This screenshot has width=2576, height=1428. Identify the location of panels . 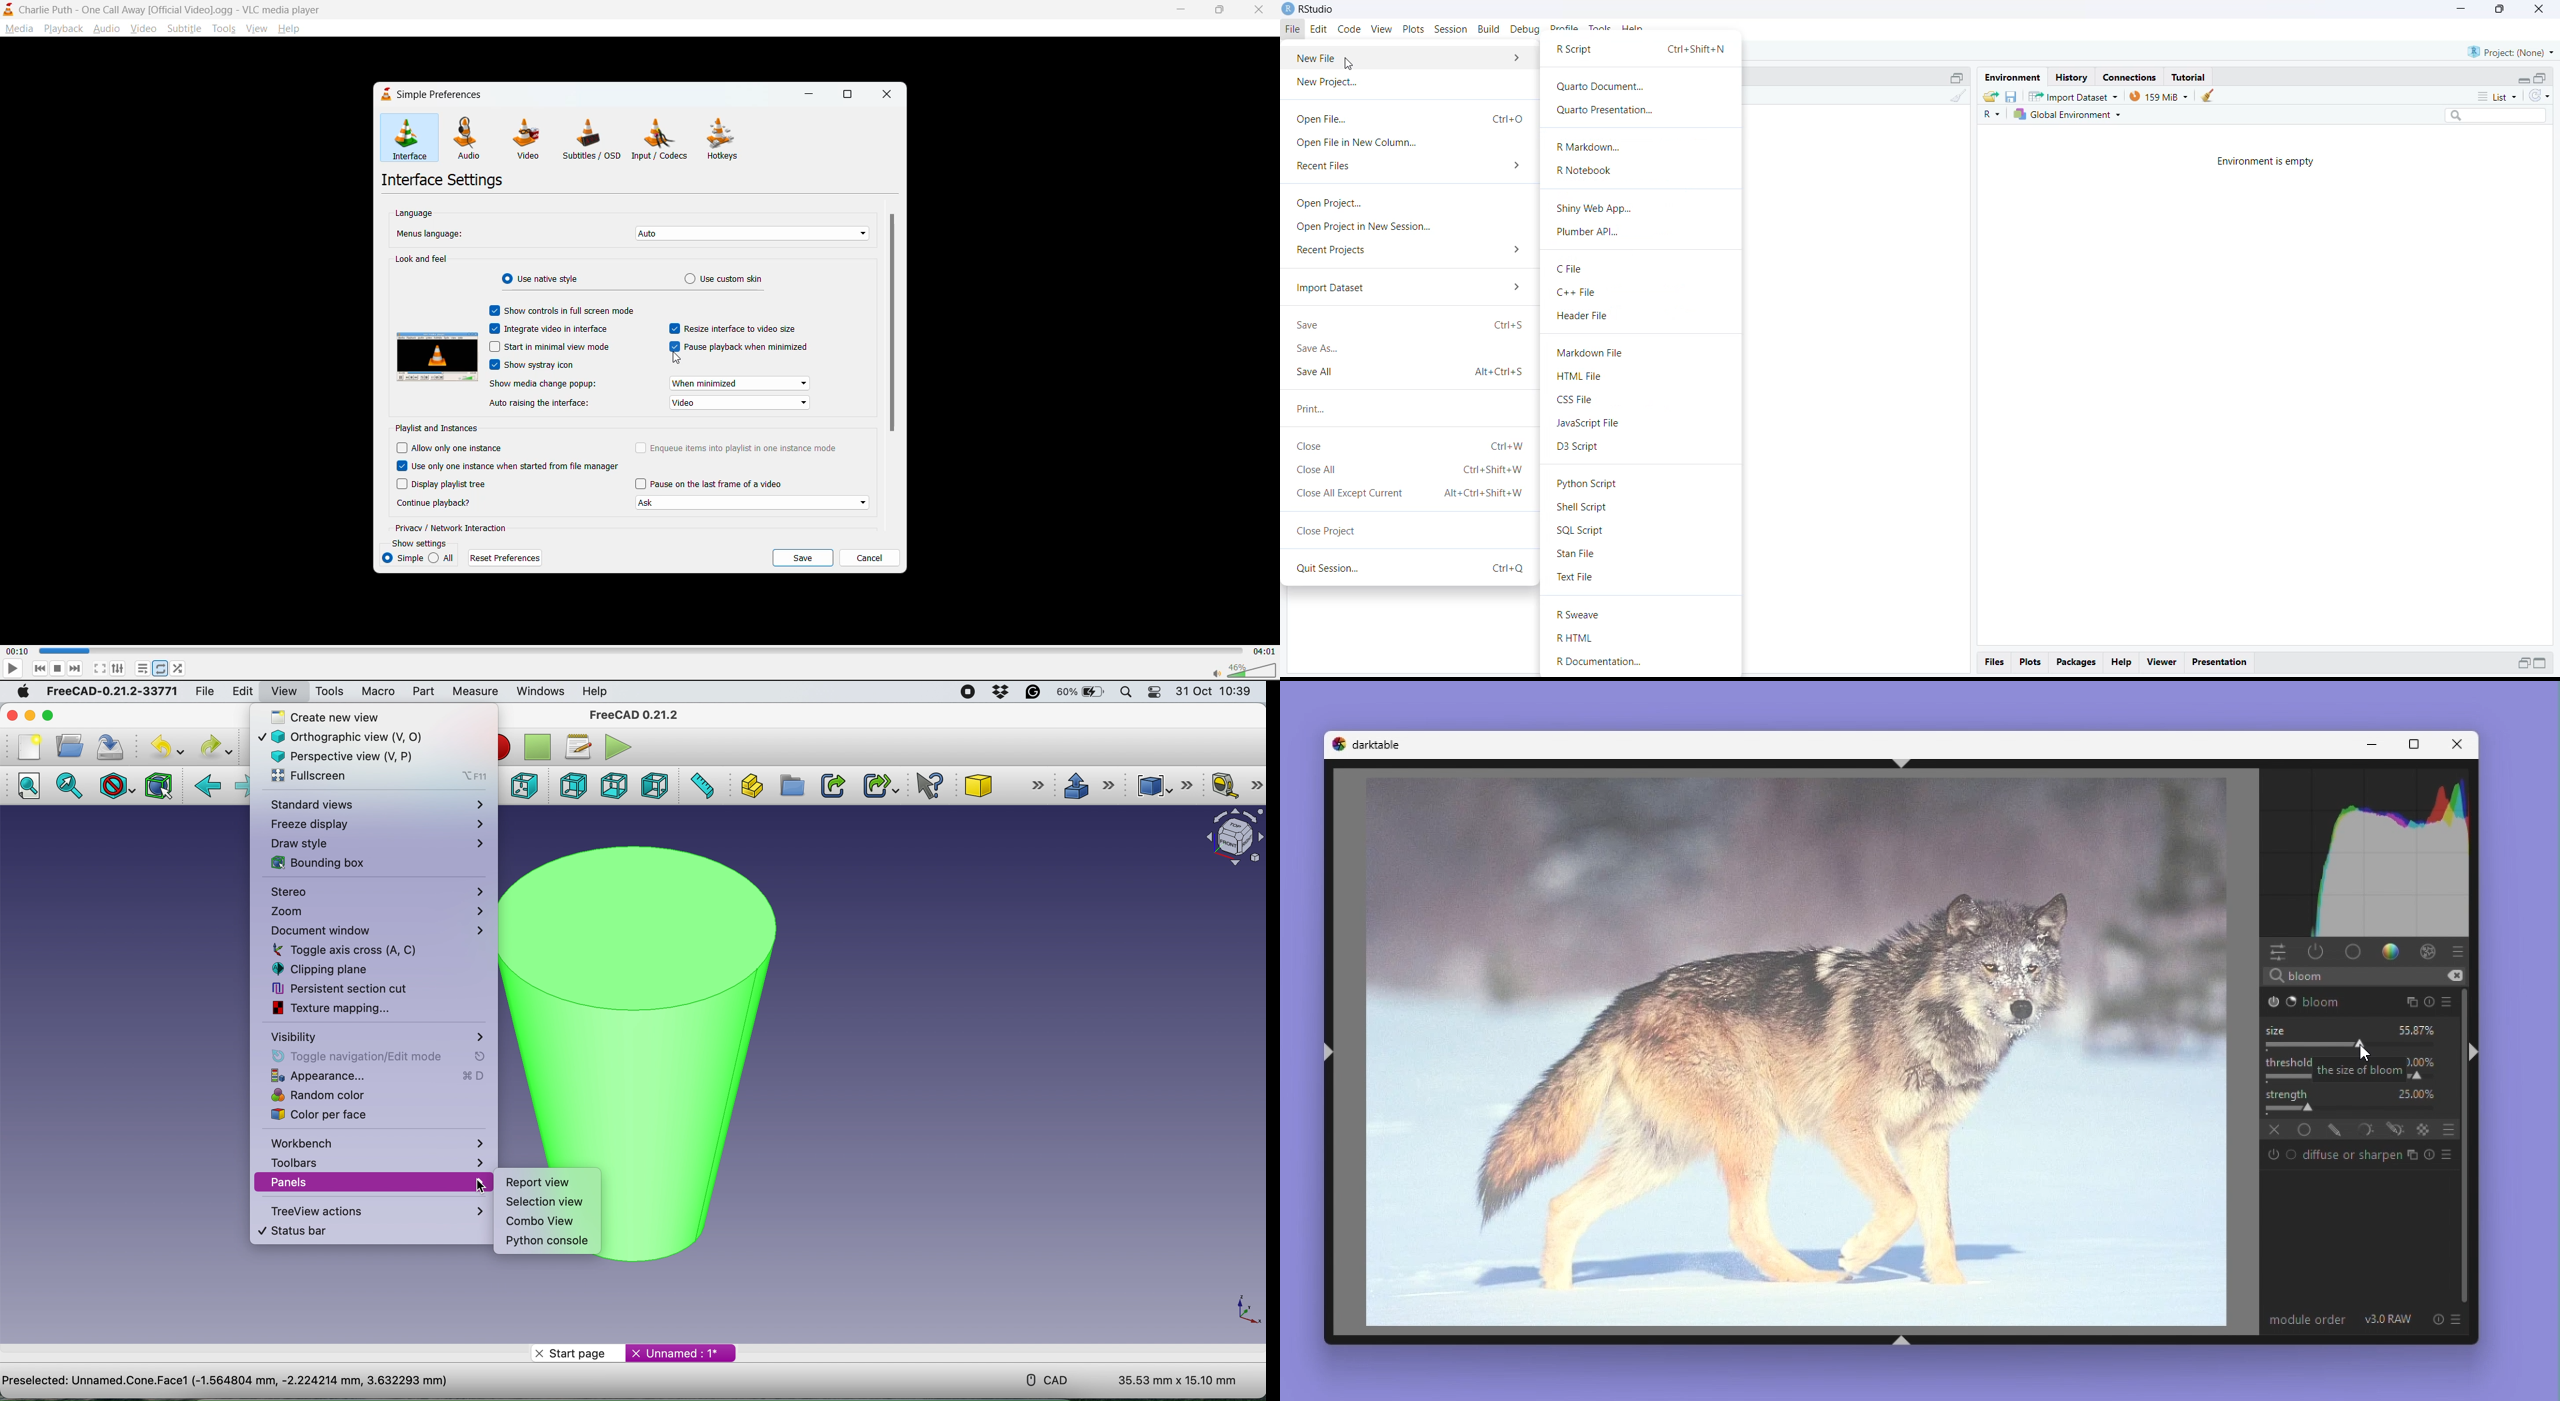
(369, 1182).